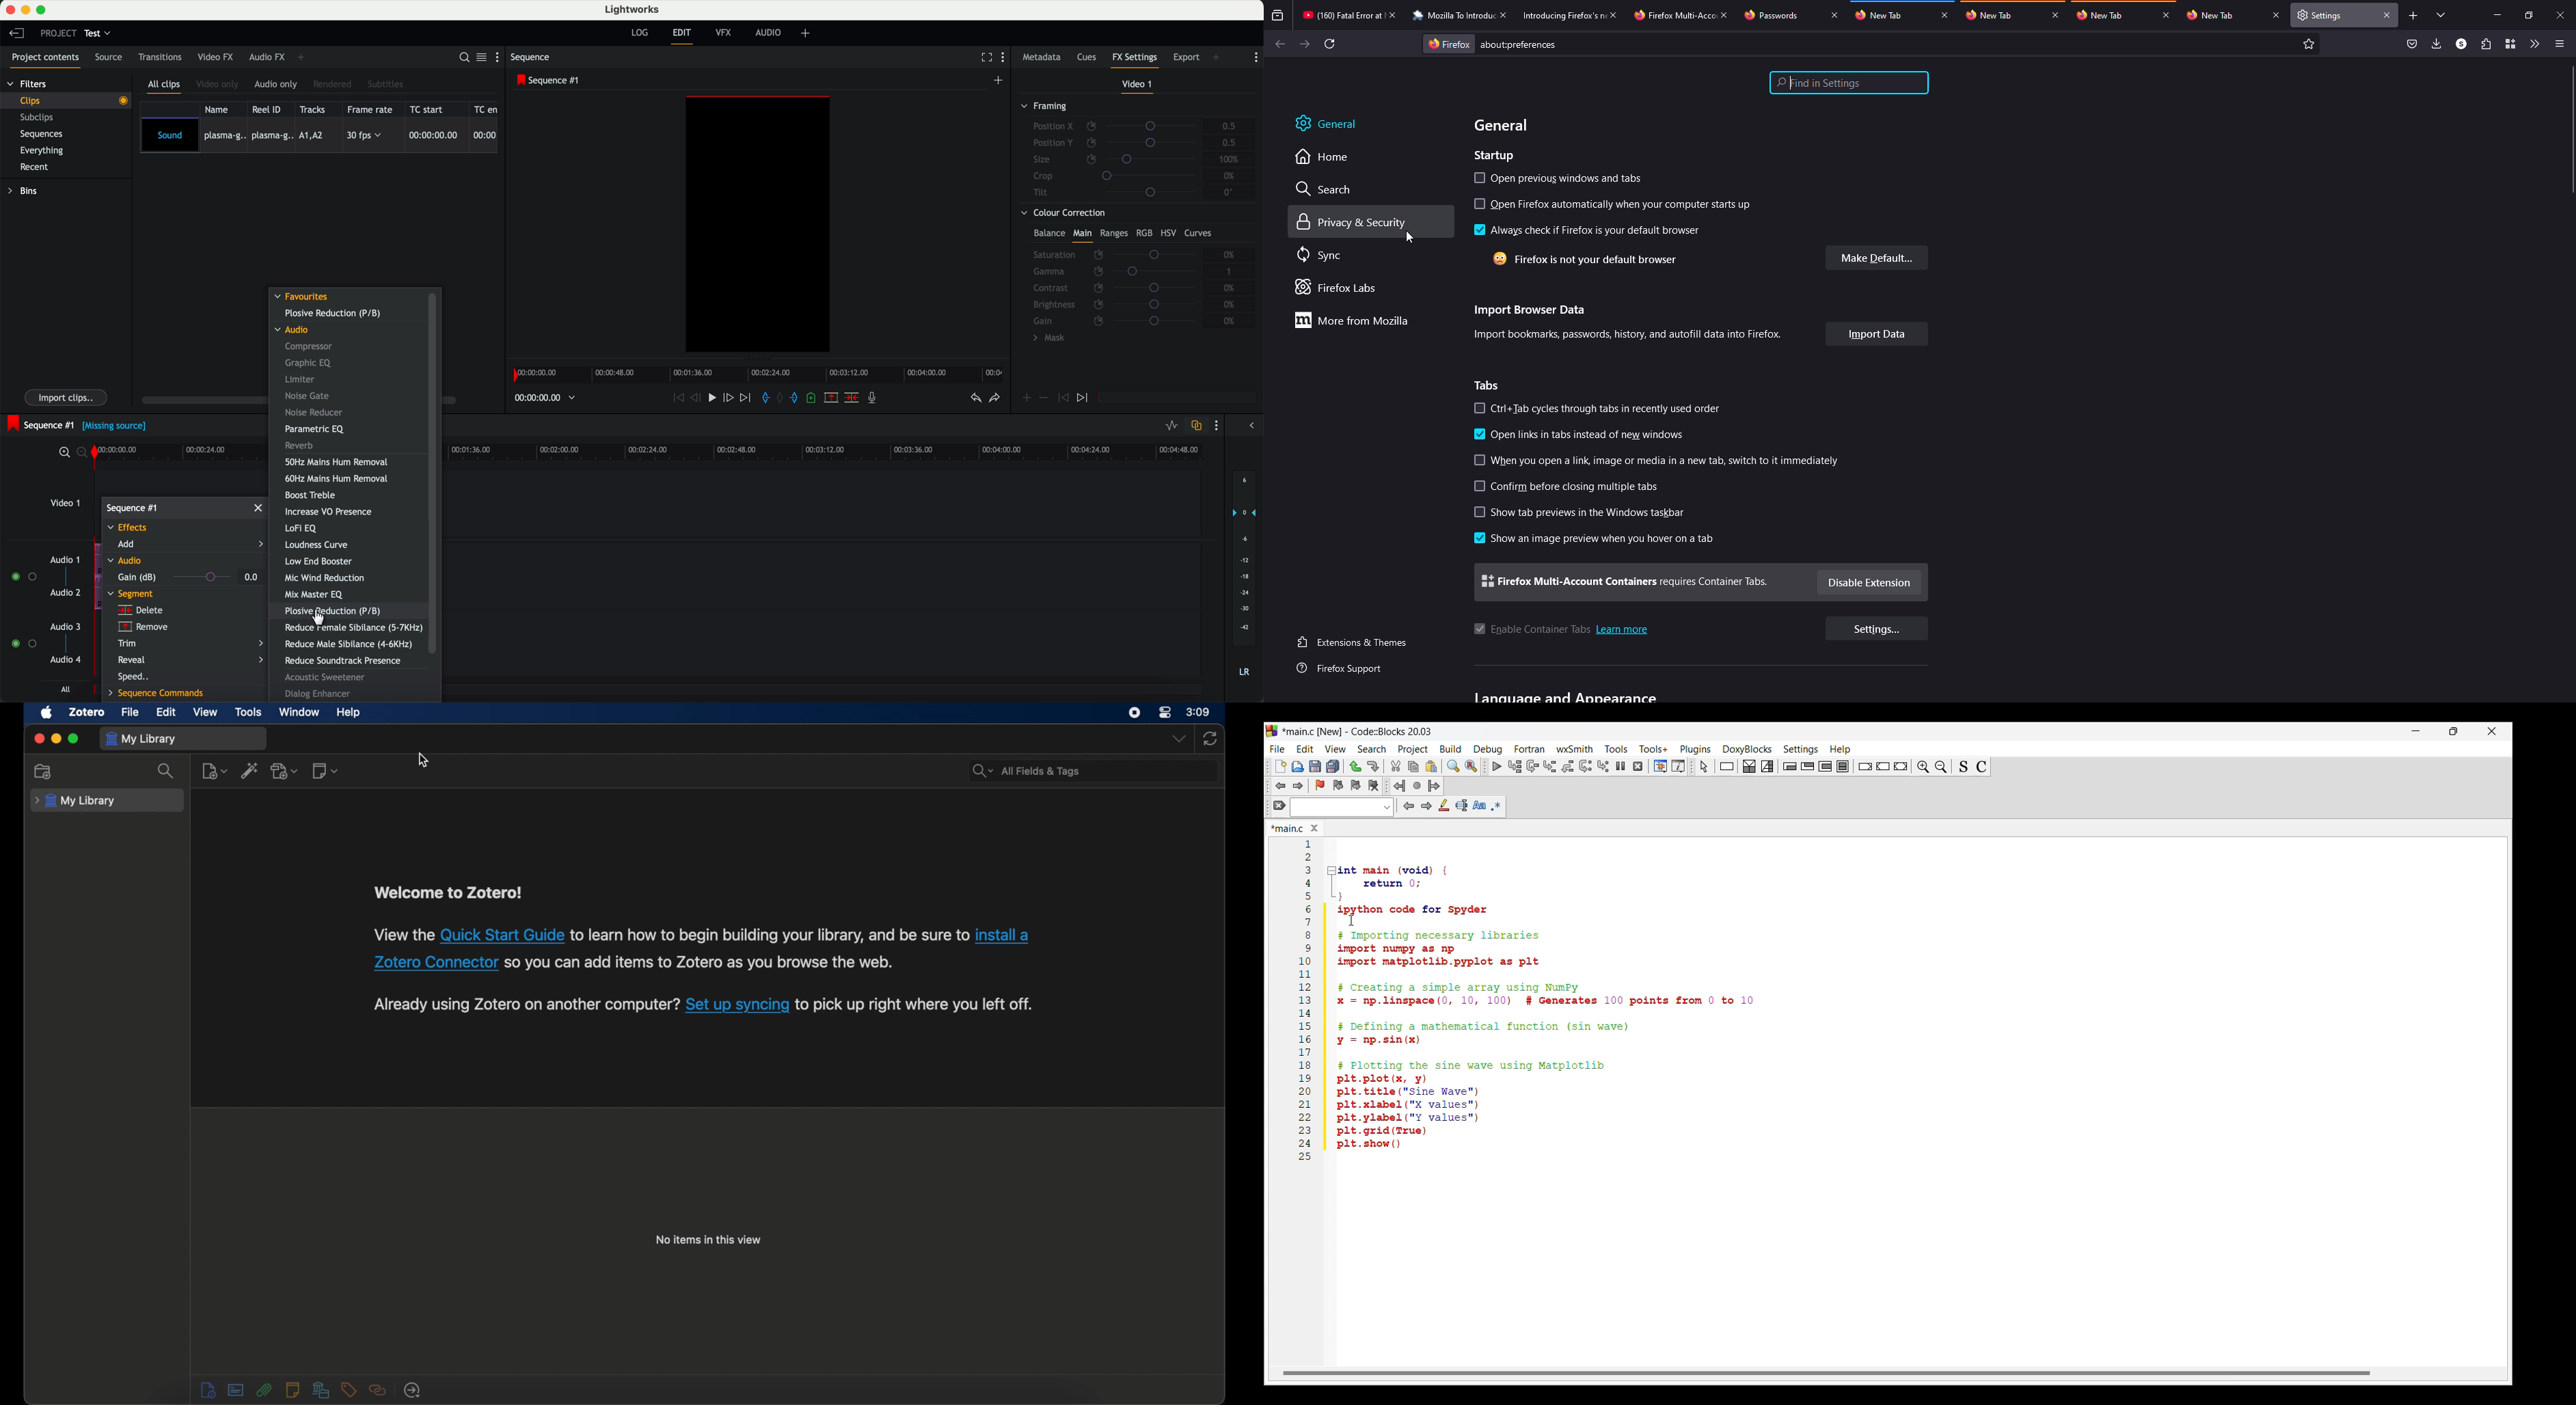 This screenshot has height=1428, width=2576. What do you see at coordinates (433, 473) in the screenshot?
I see `scroll bar` at bounding box center [433, 473].